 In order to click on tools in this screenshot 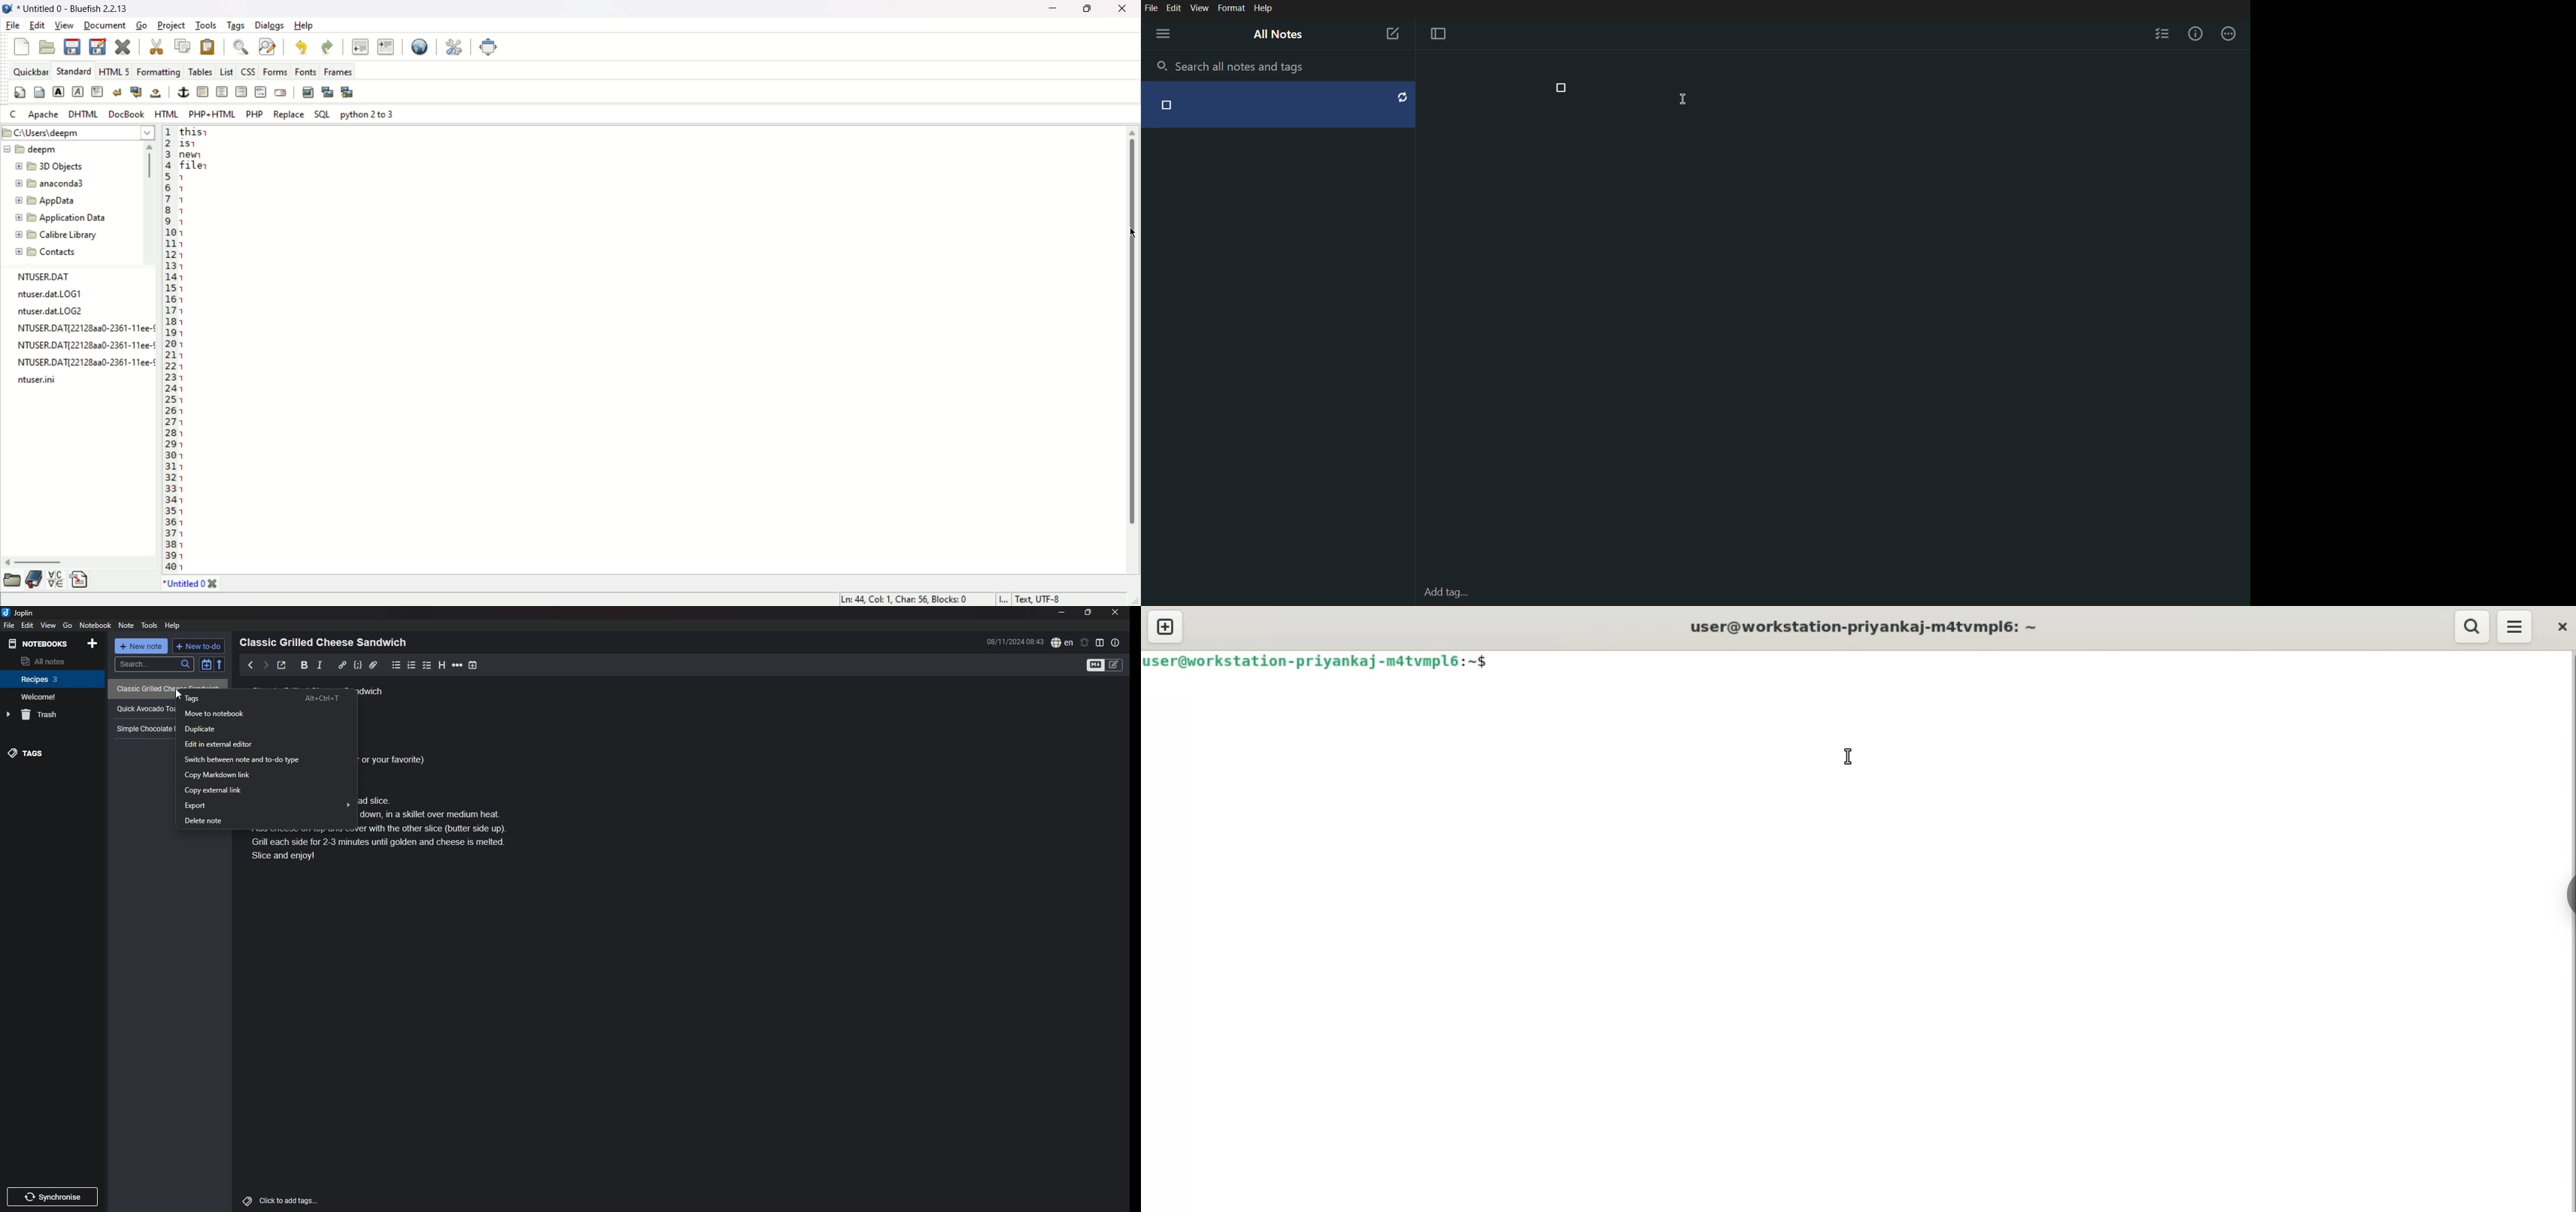, I will do `click(149, 625)`.